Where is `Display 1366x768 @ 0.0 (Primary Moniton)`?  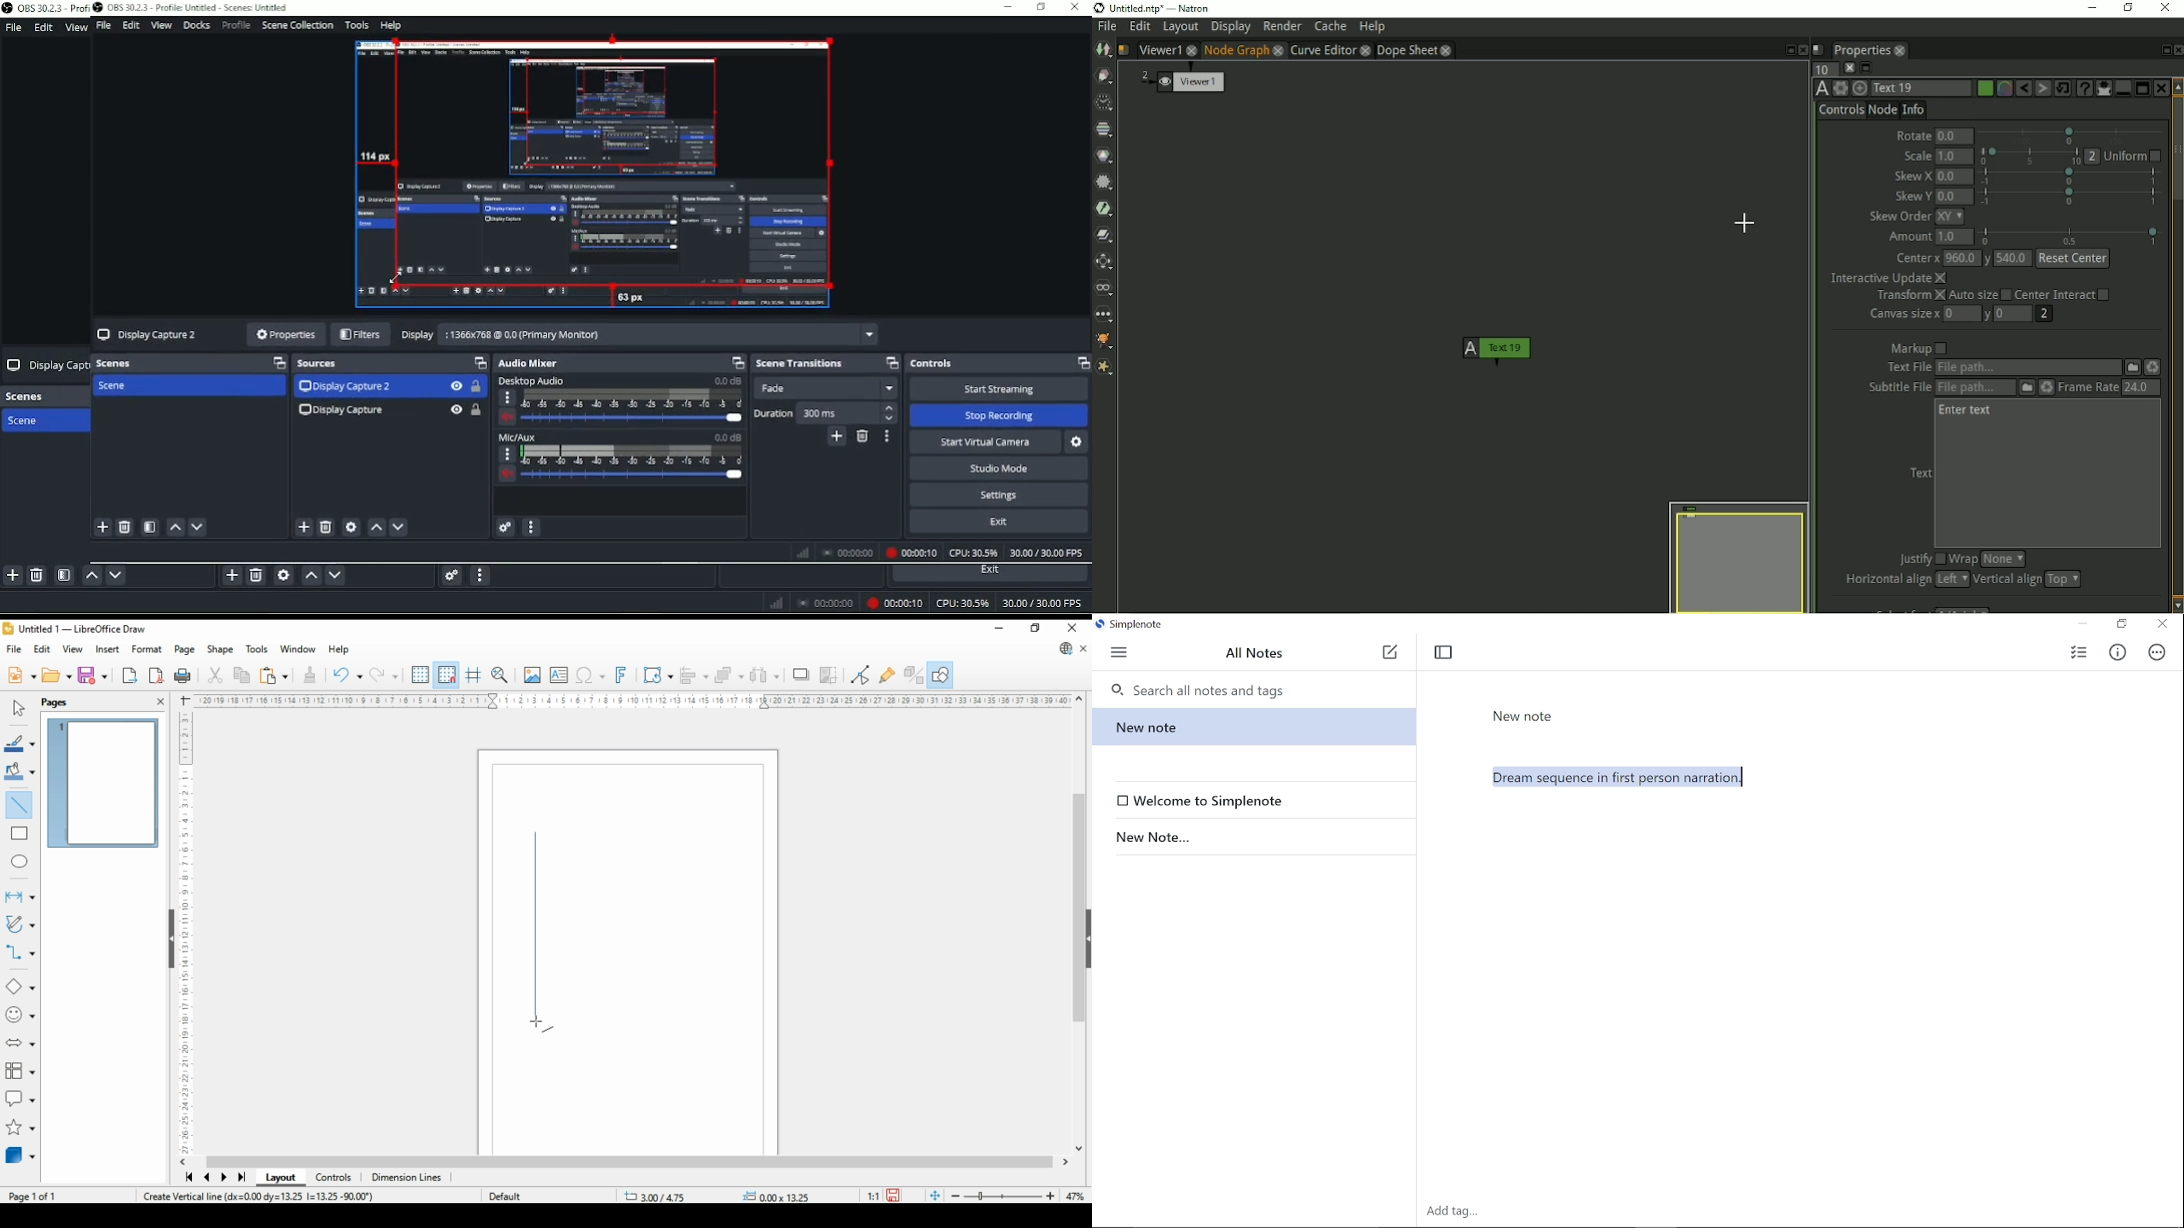 Display 1366x768 @ 0.0 (Primary Moniton) is located at coordinates (637, 334).